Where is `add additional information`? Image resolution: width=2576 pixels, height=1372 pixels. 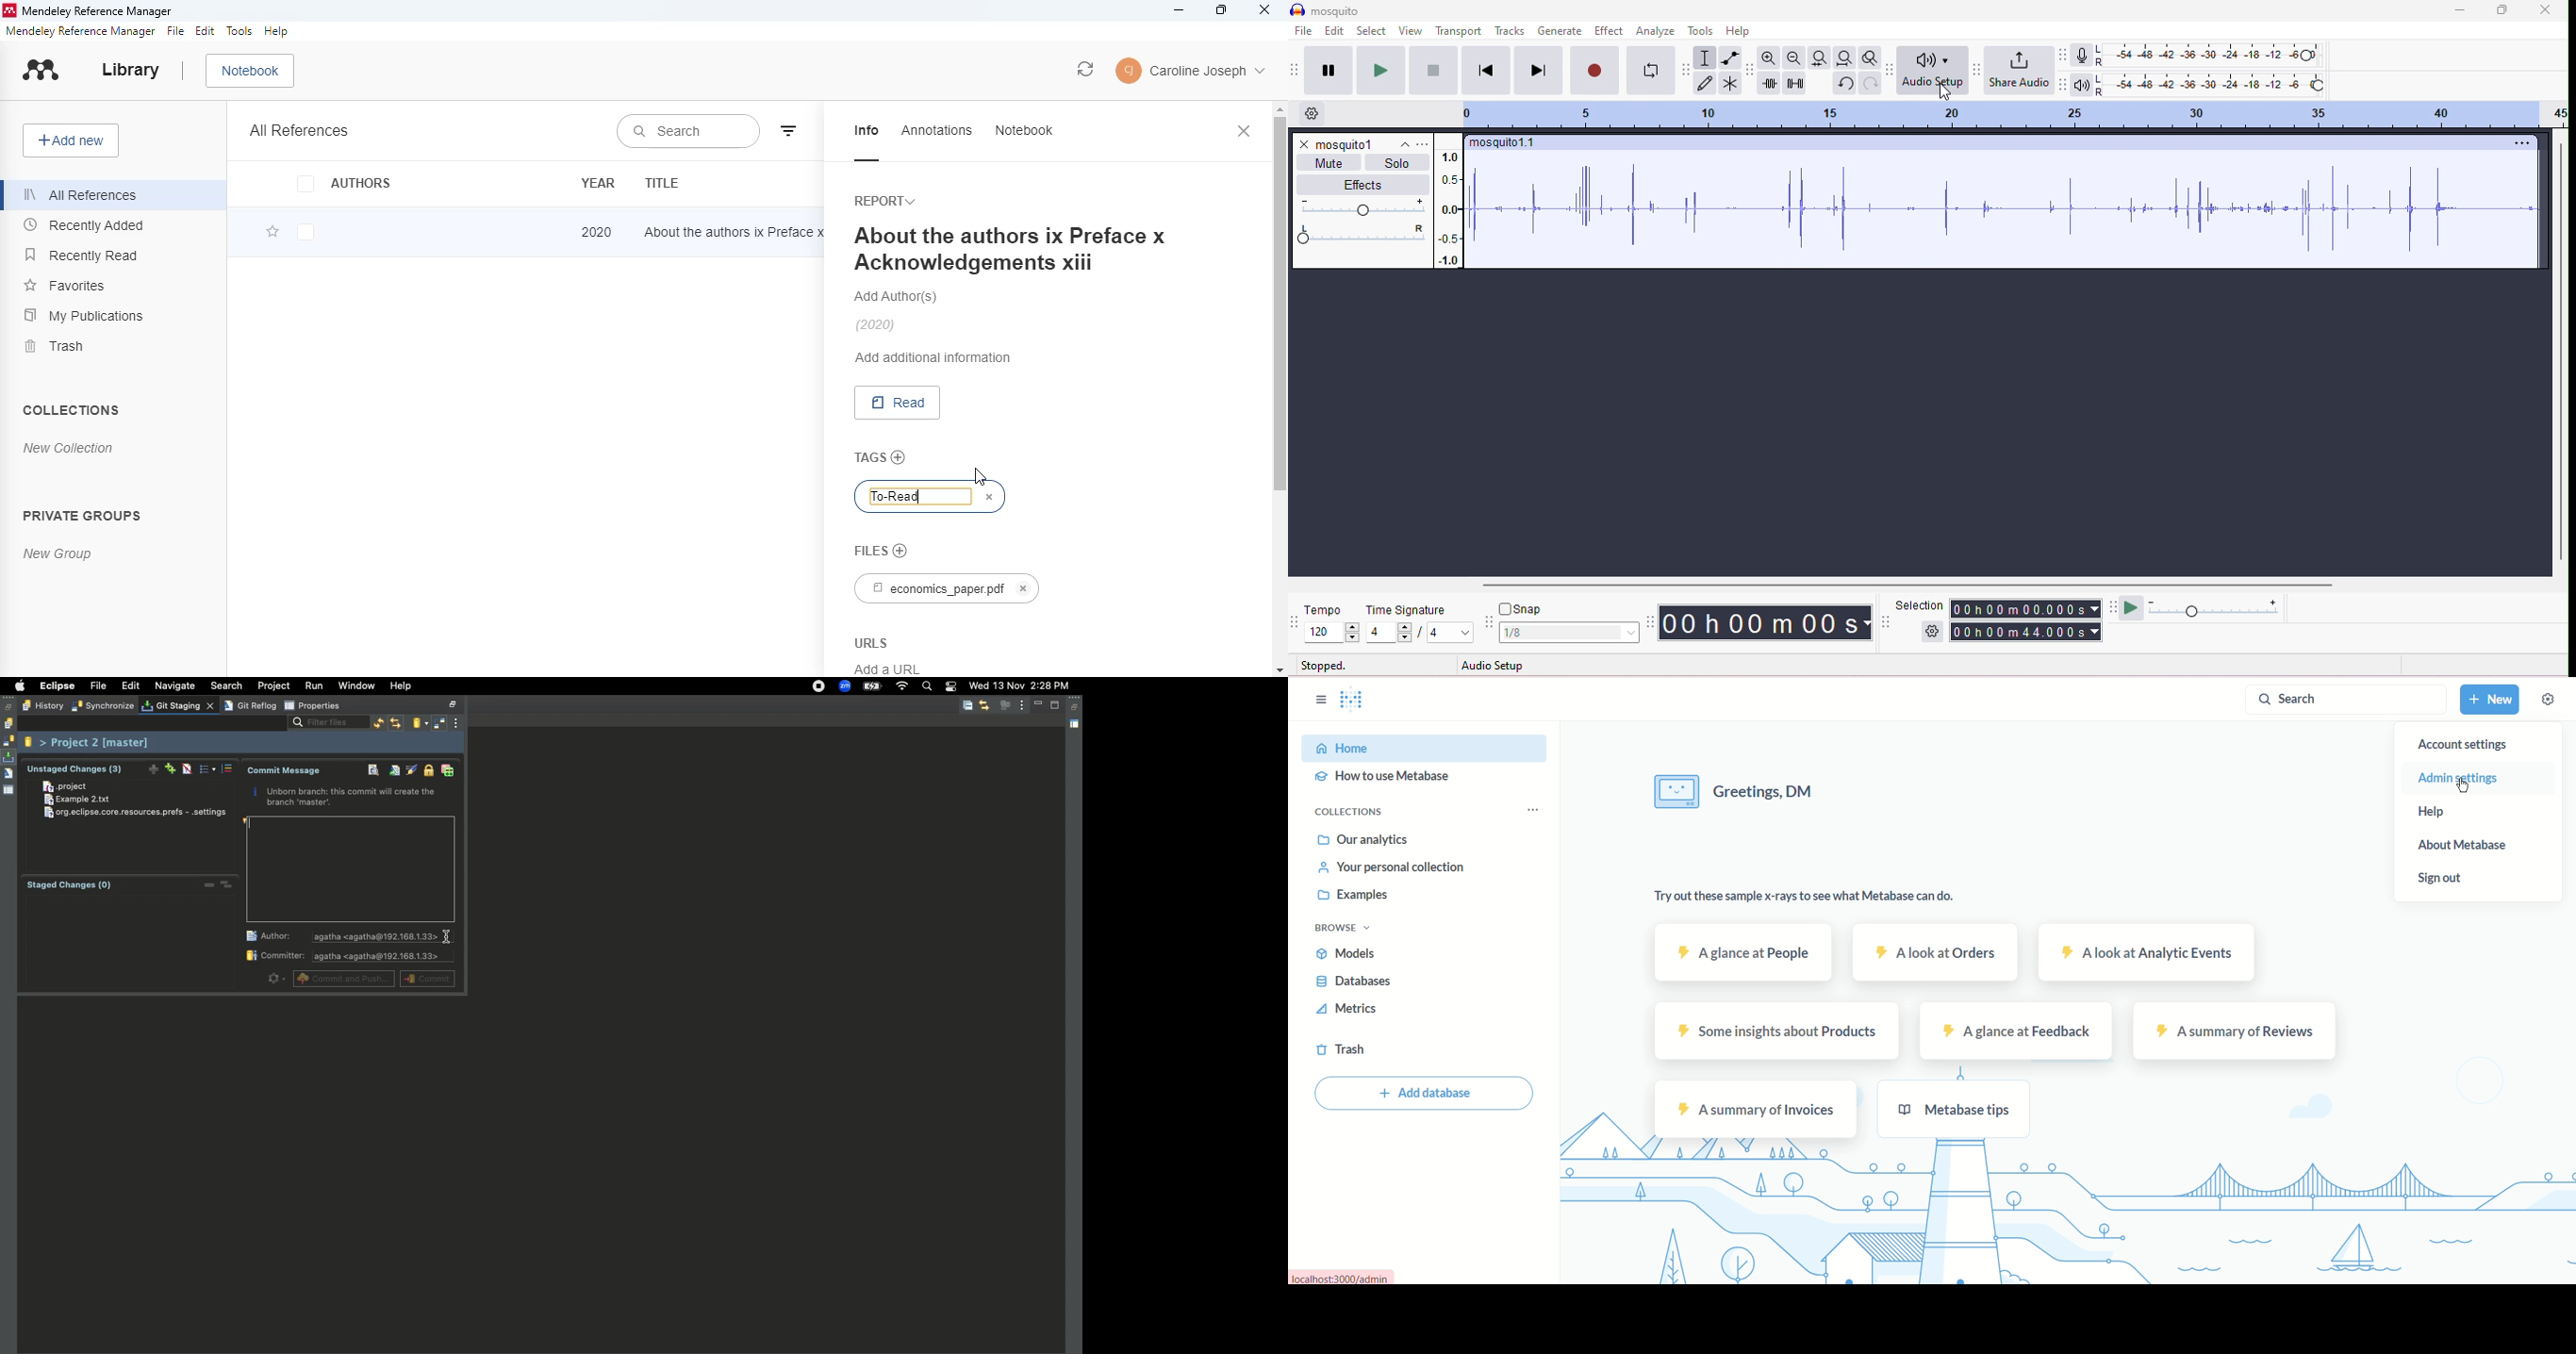
add additional information is located at coordinates (934, 357).